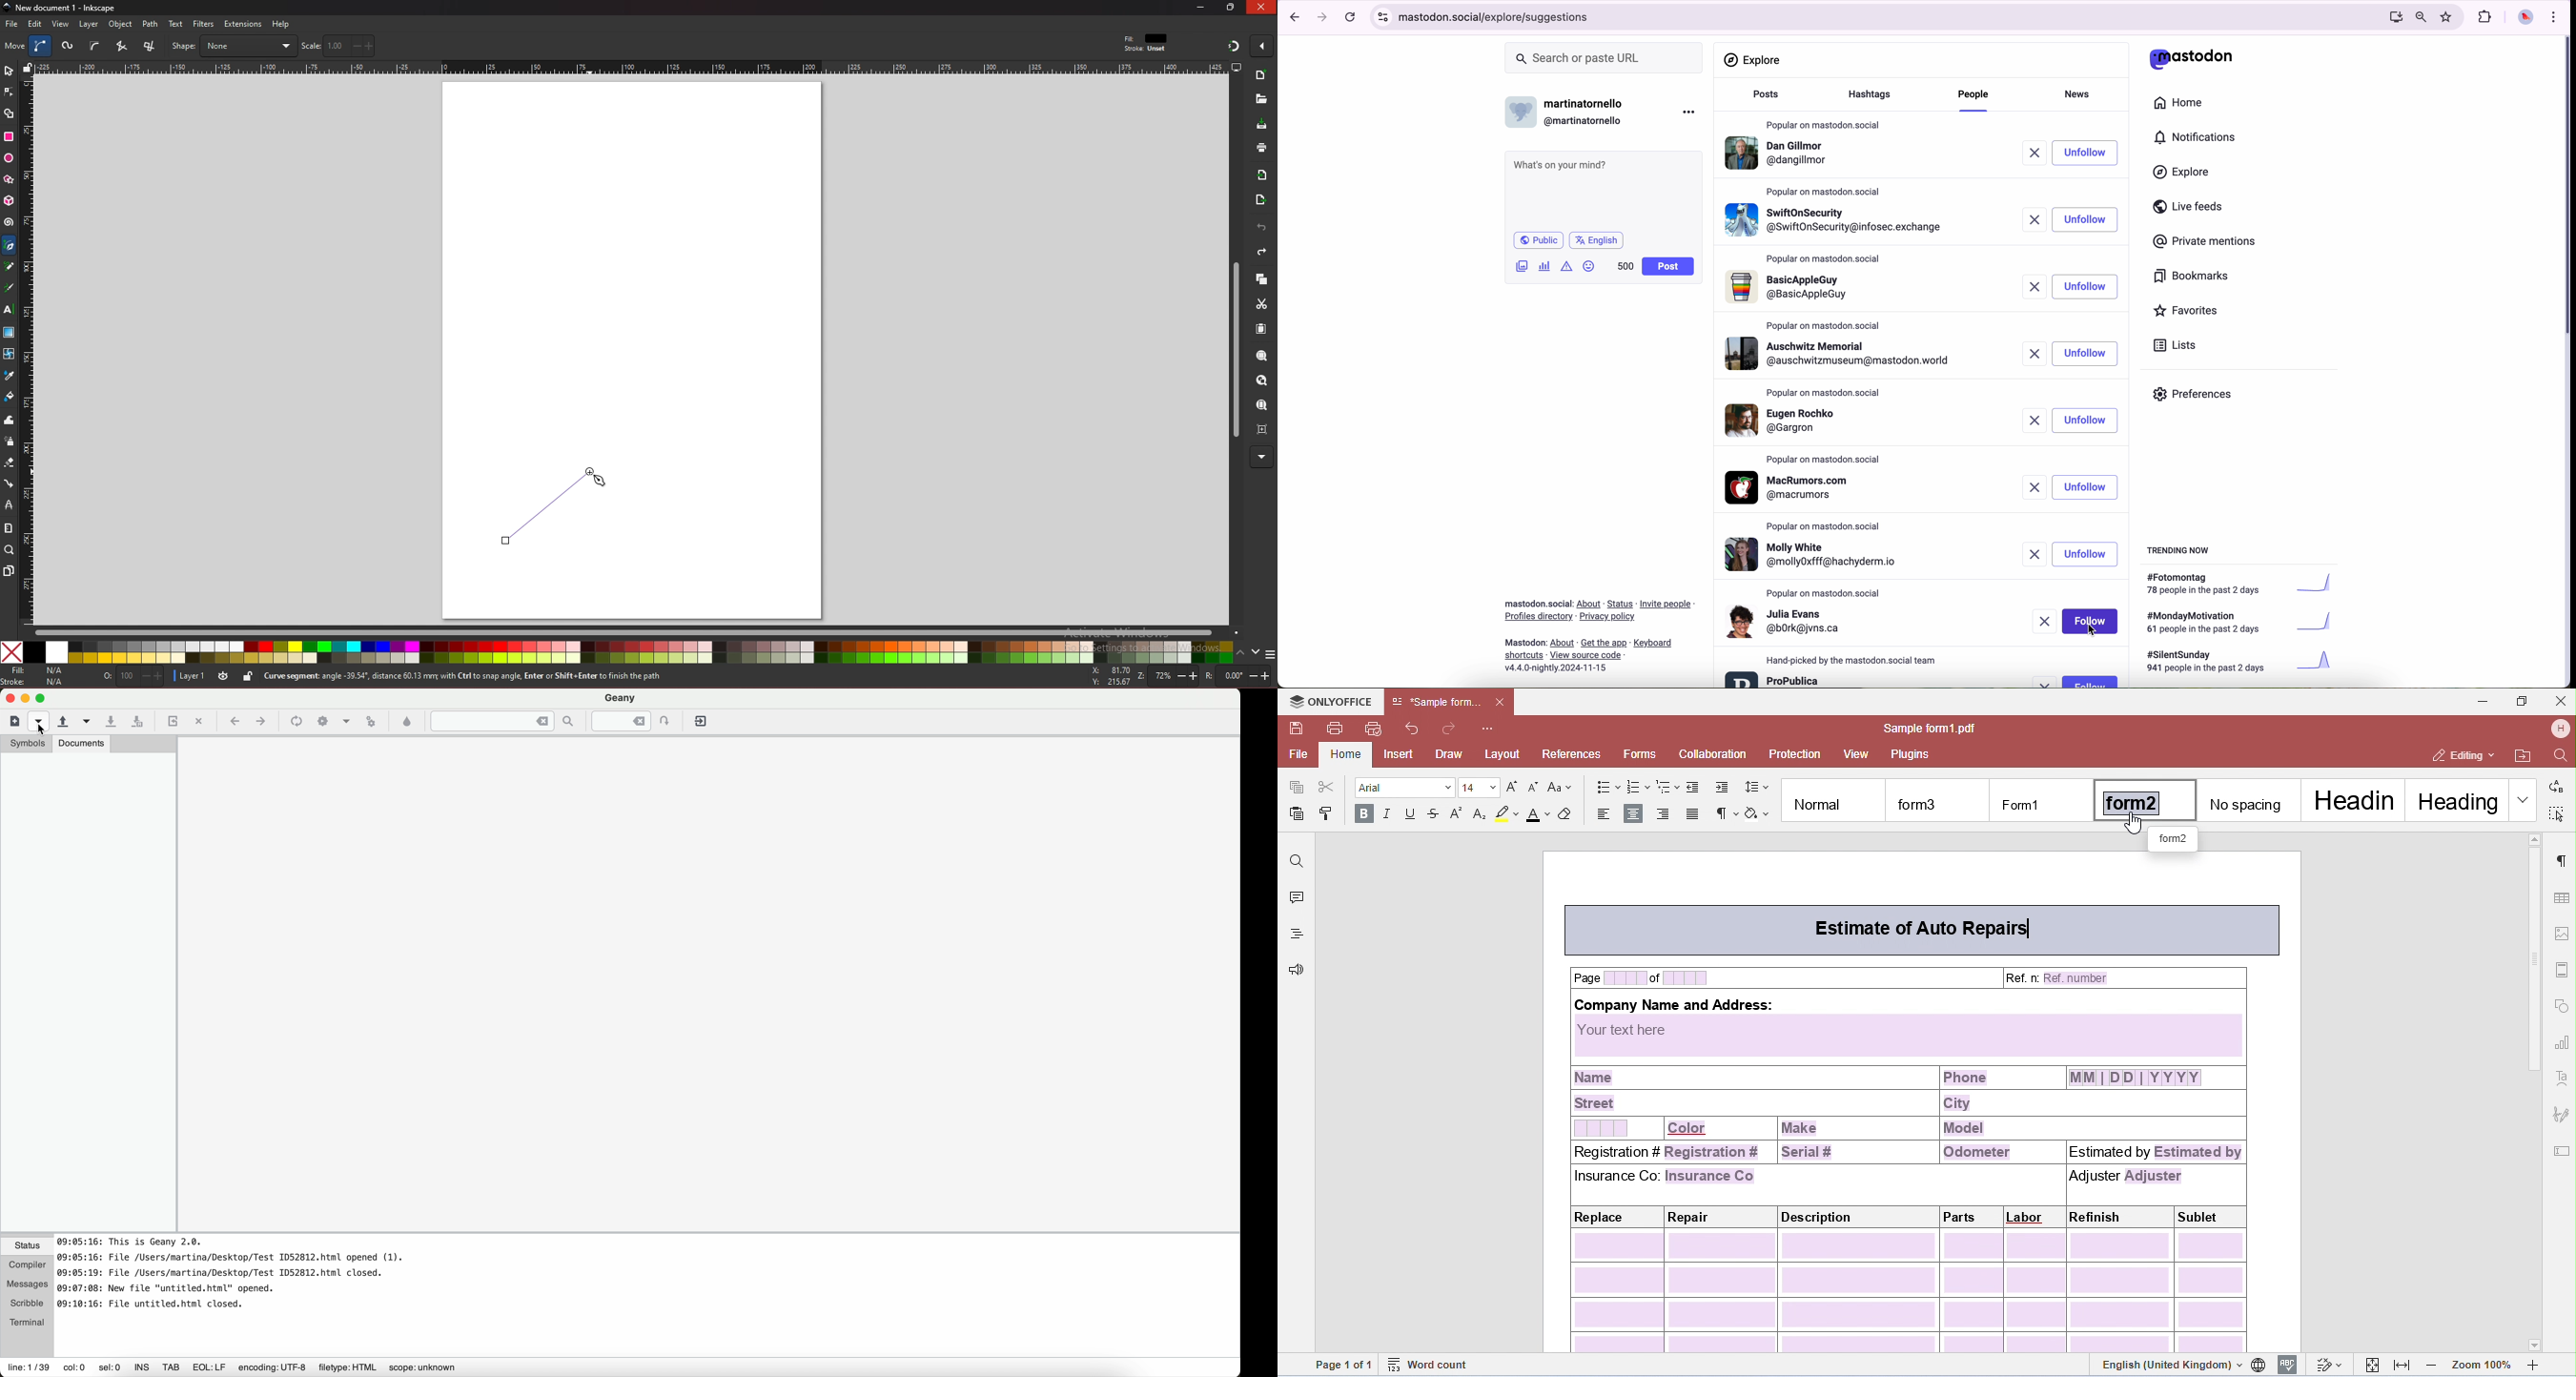 The image size is (2576, 1400). Describe the element at coordinates (151, 47) in the screenshot. I see `sequence of paraxial line segments` at that location.